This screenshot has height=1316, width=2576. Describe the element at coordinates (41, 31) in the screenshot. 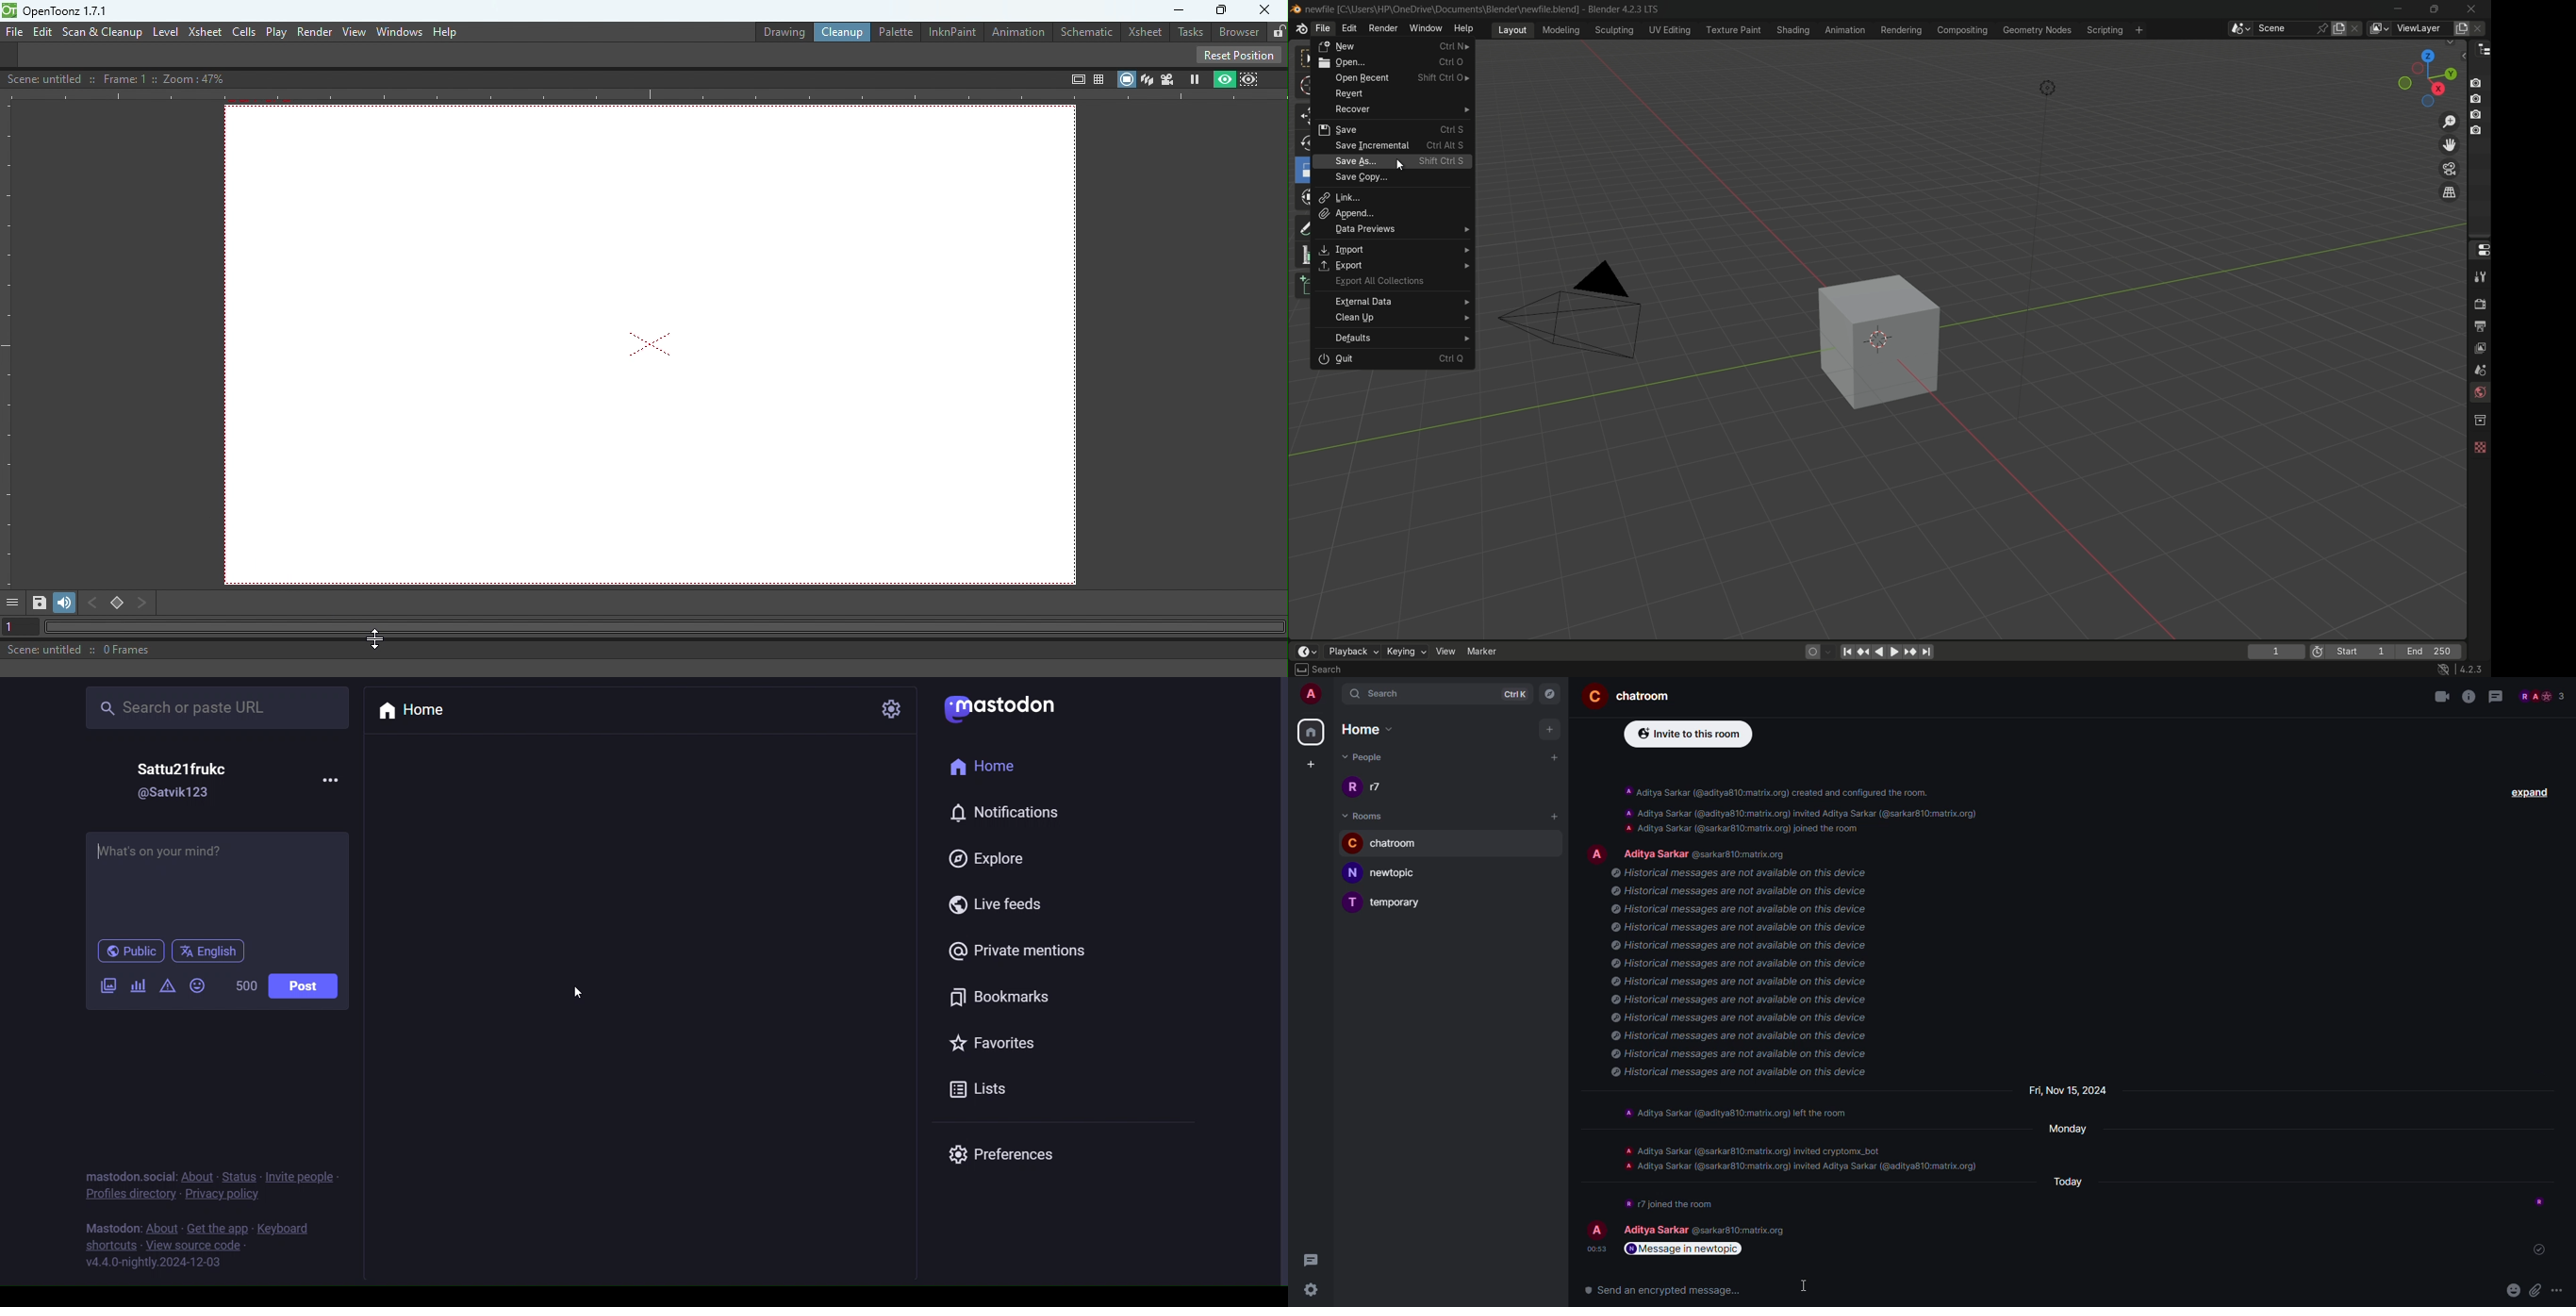

I see `Edit` at that location.